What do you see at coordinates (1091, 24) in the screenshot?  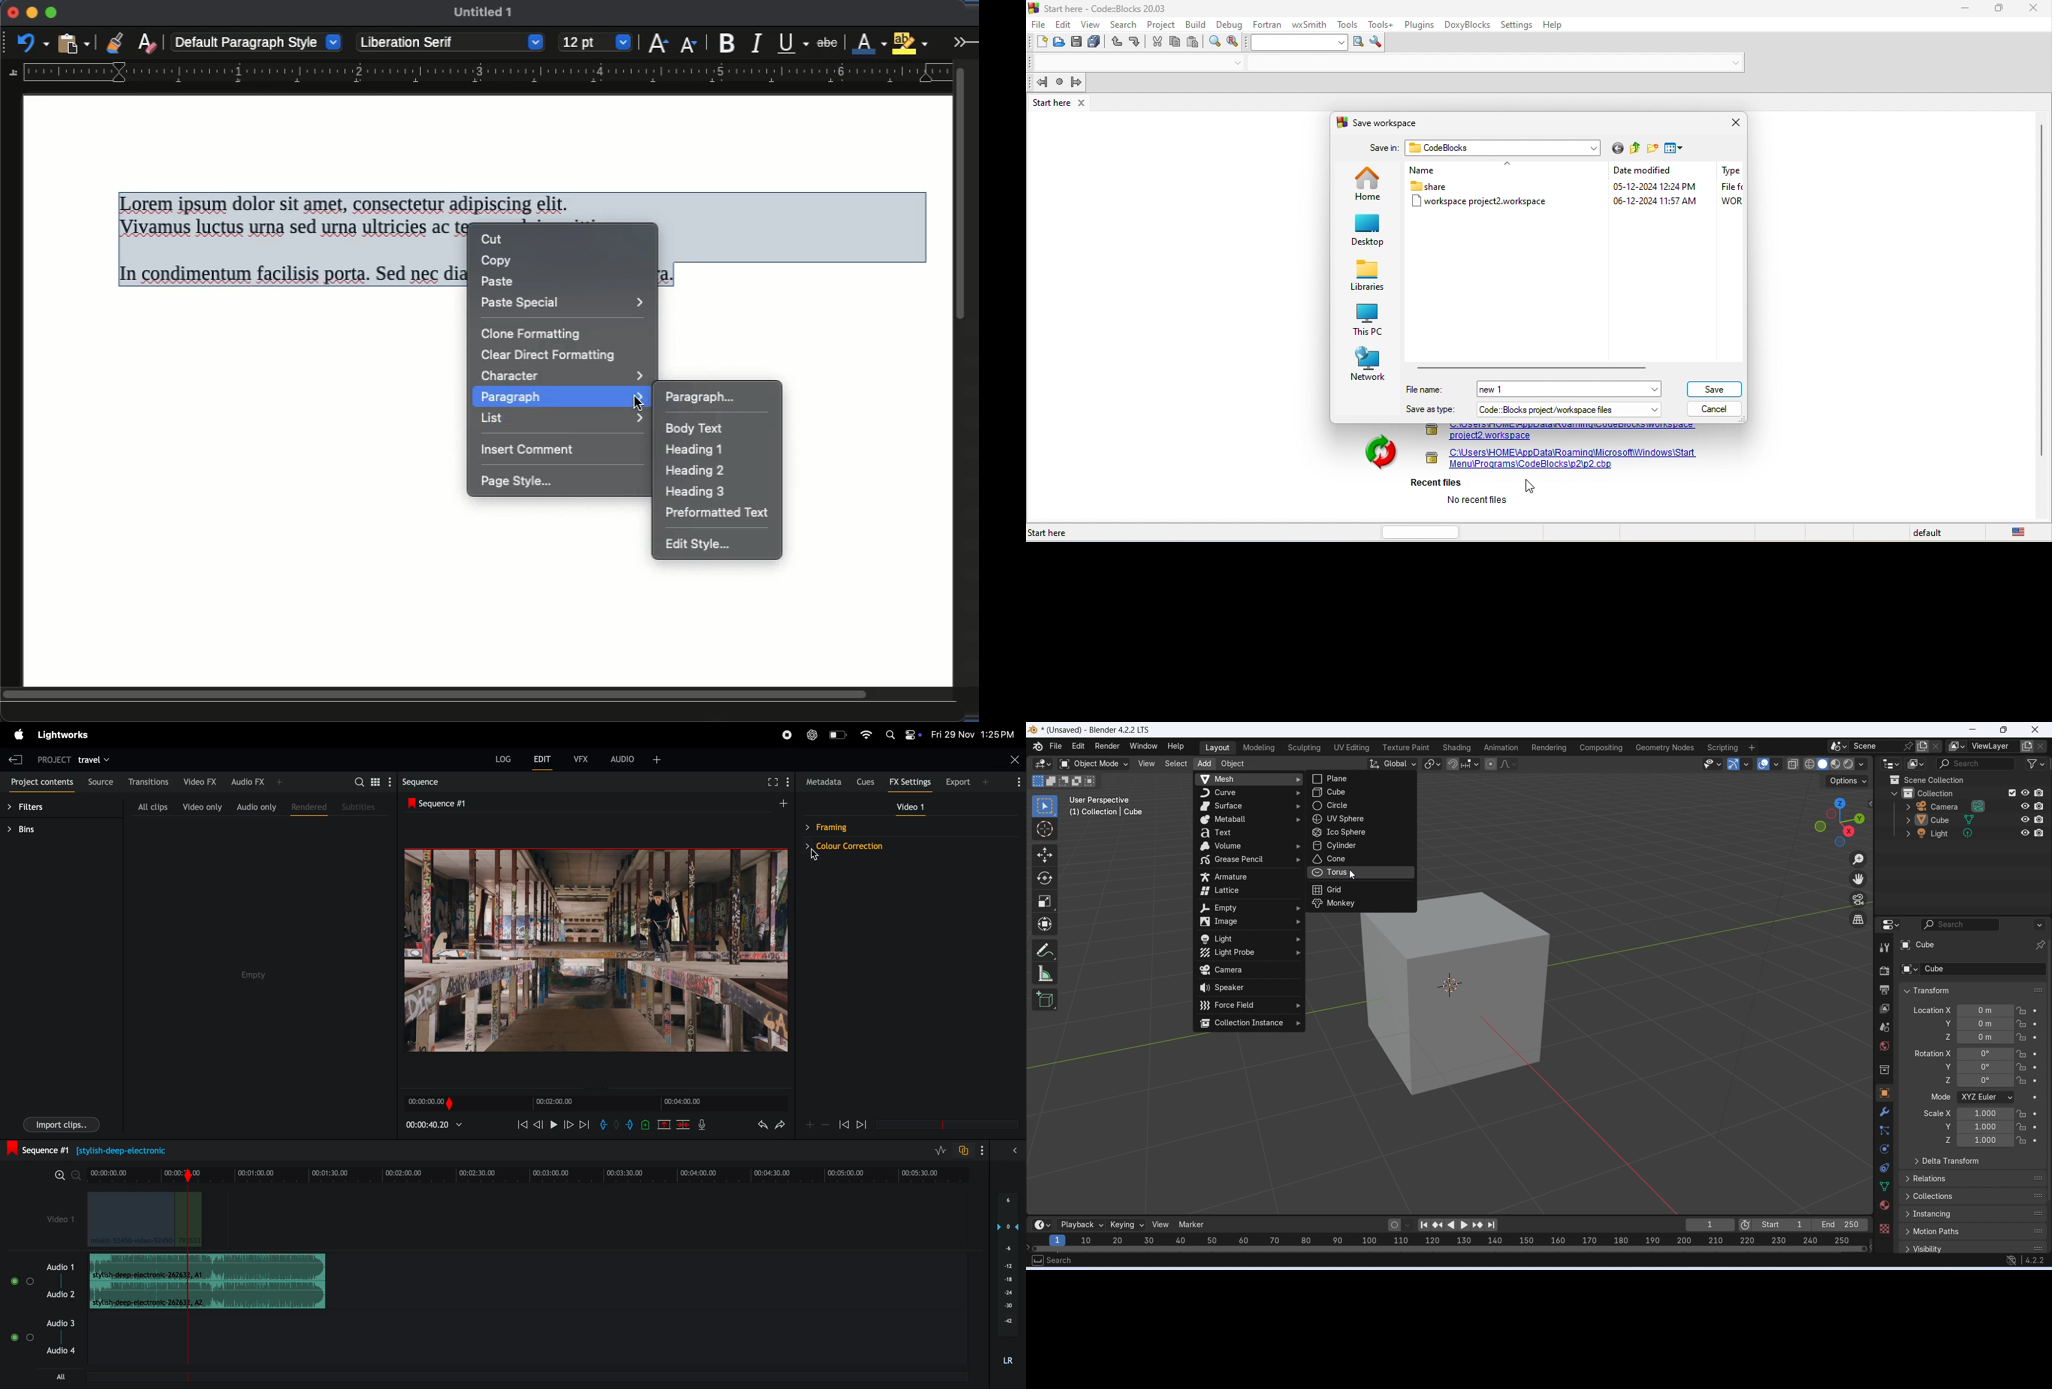 I see `view` at bounding box center [1091, 24].